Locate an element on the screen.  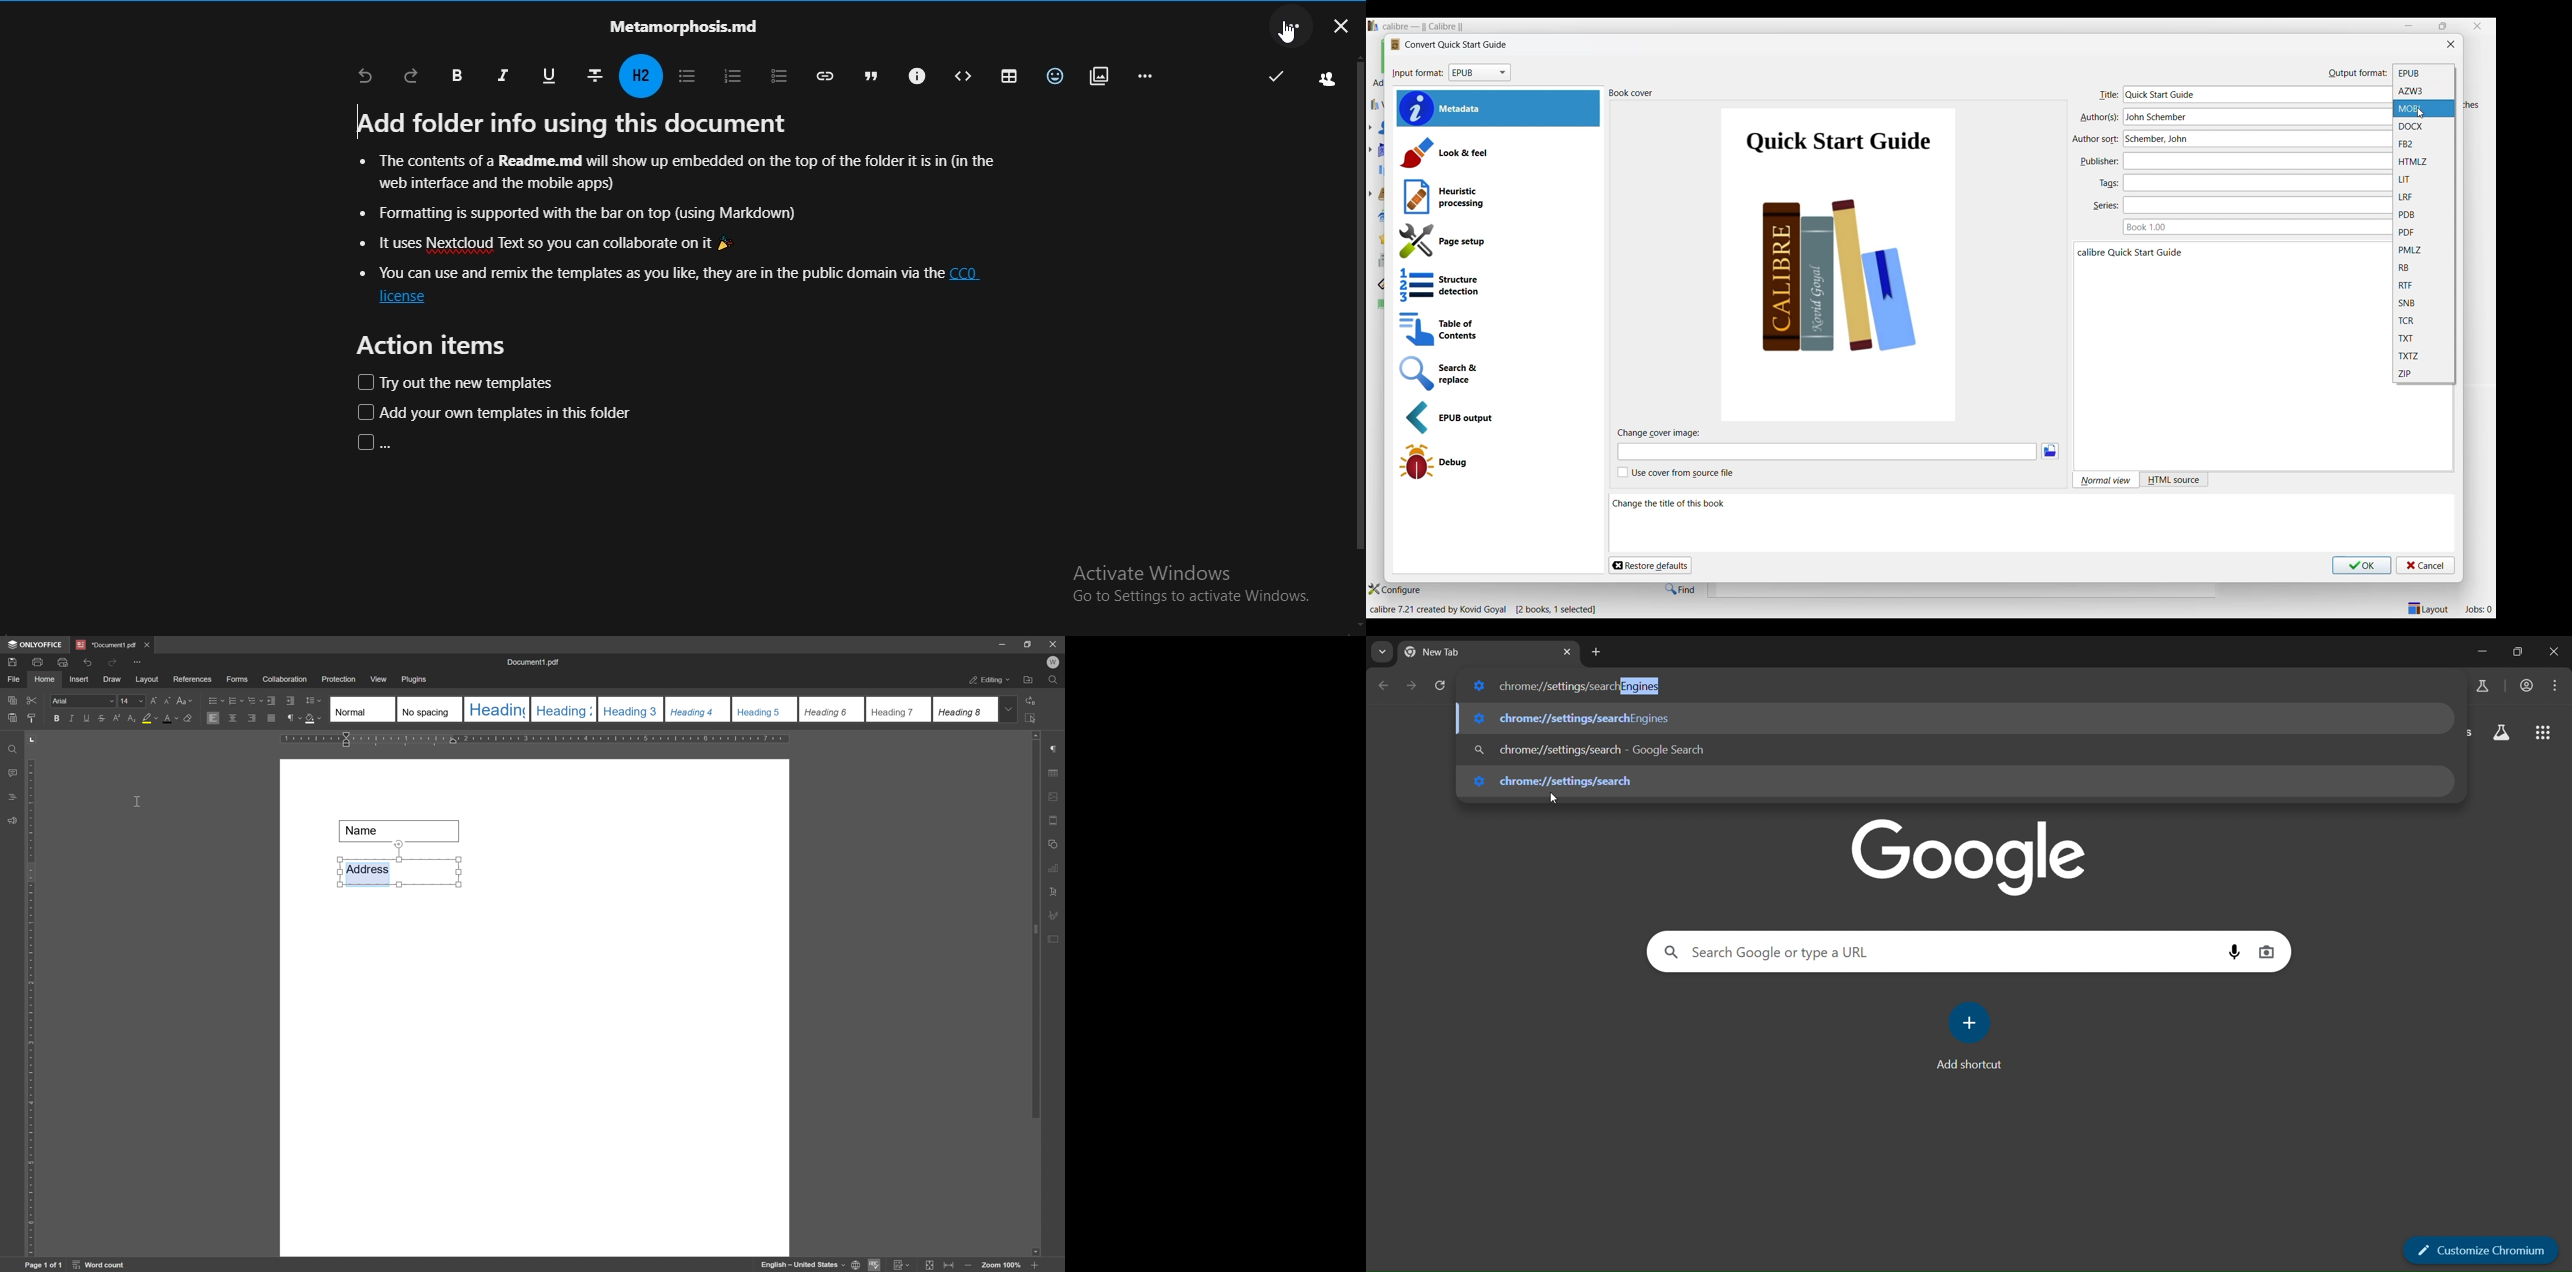
Software name is located at coordinates (1425, 26).